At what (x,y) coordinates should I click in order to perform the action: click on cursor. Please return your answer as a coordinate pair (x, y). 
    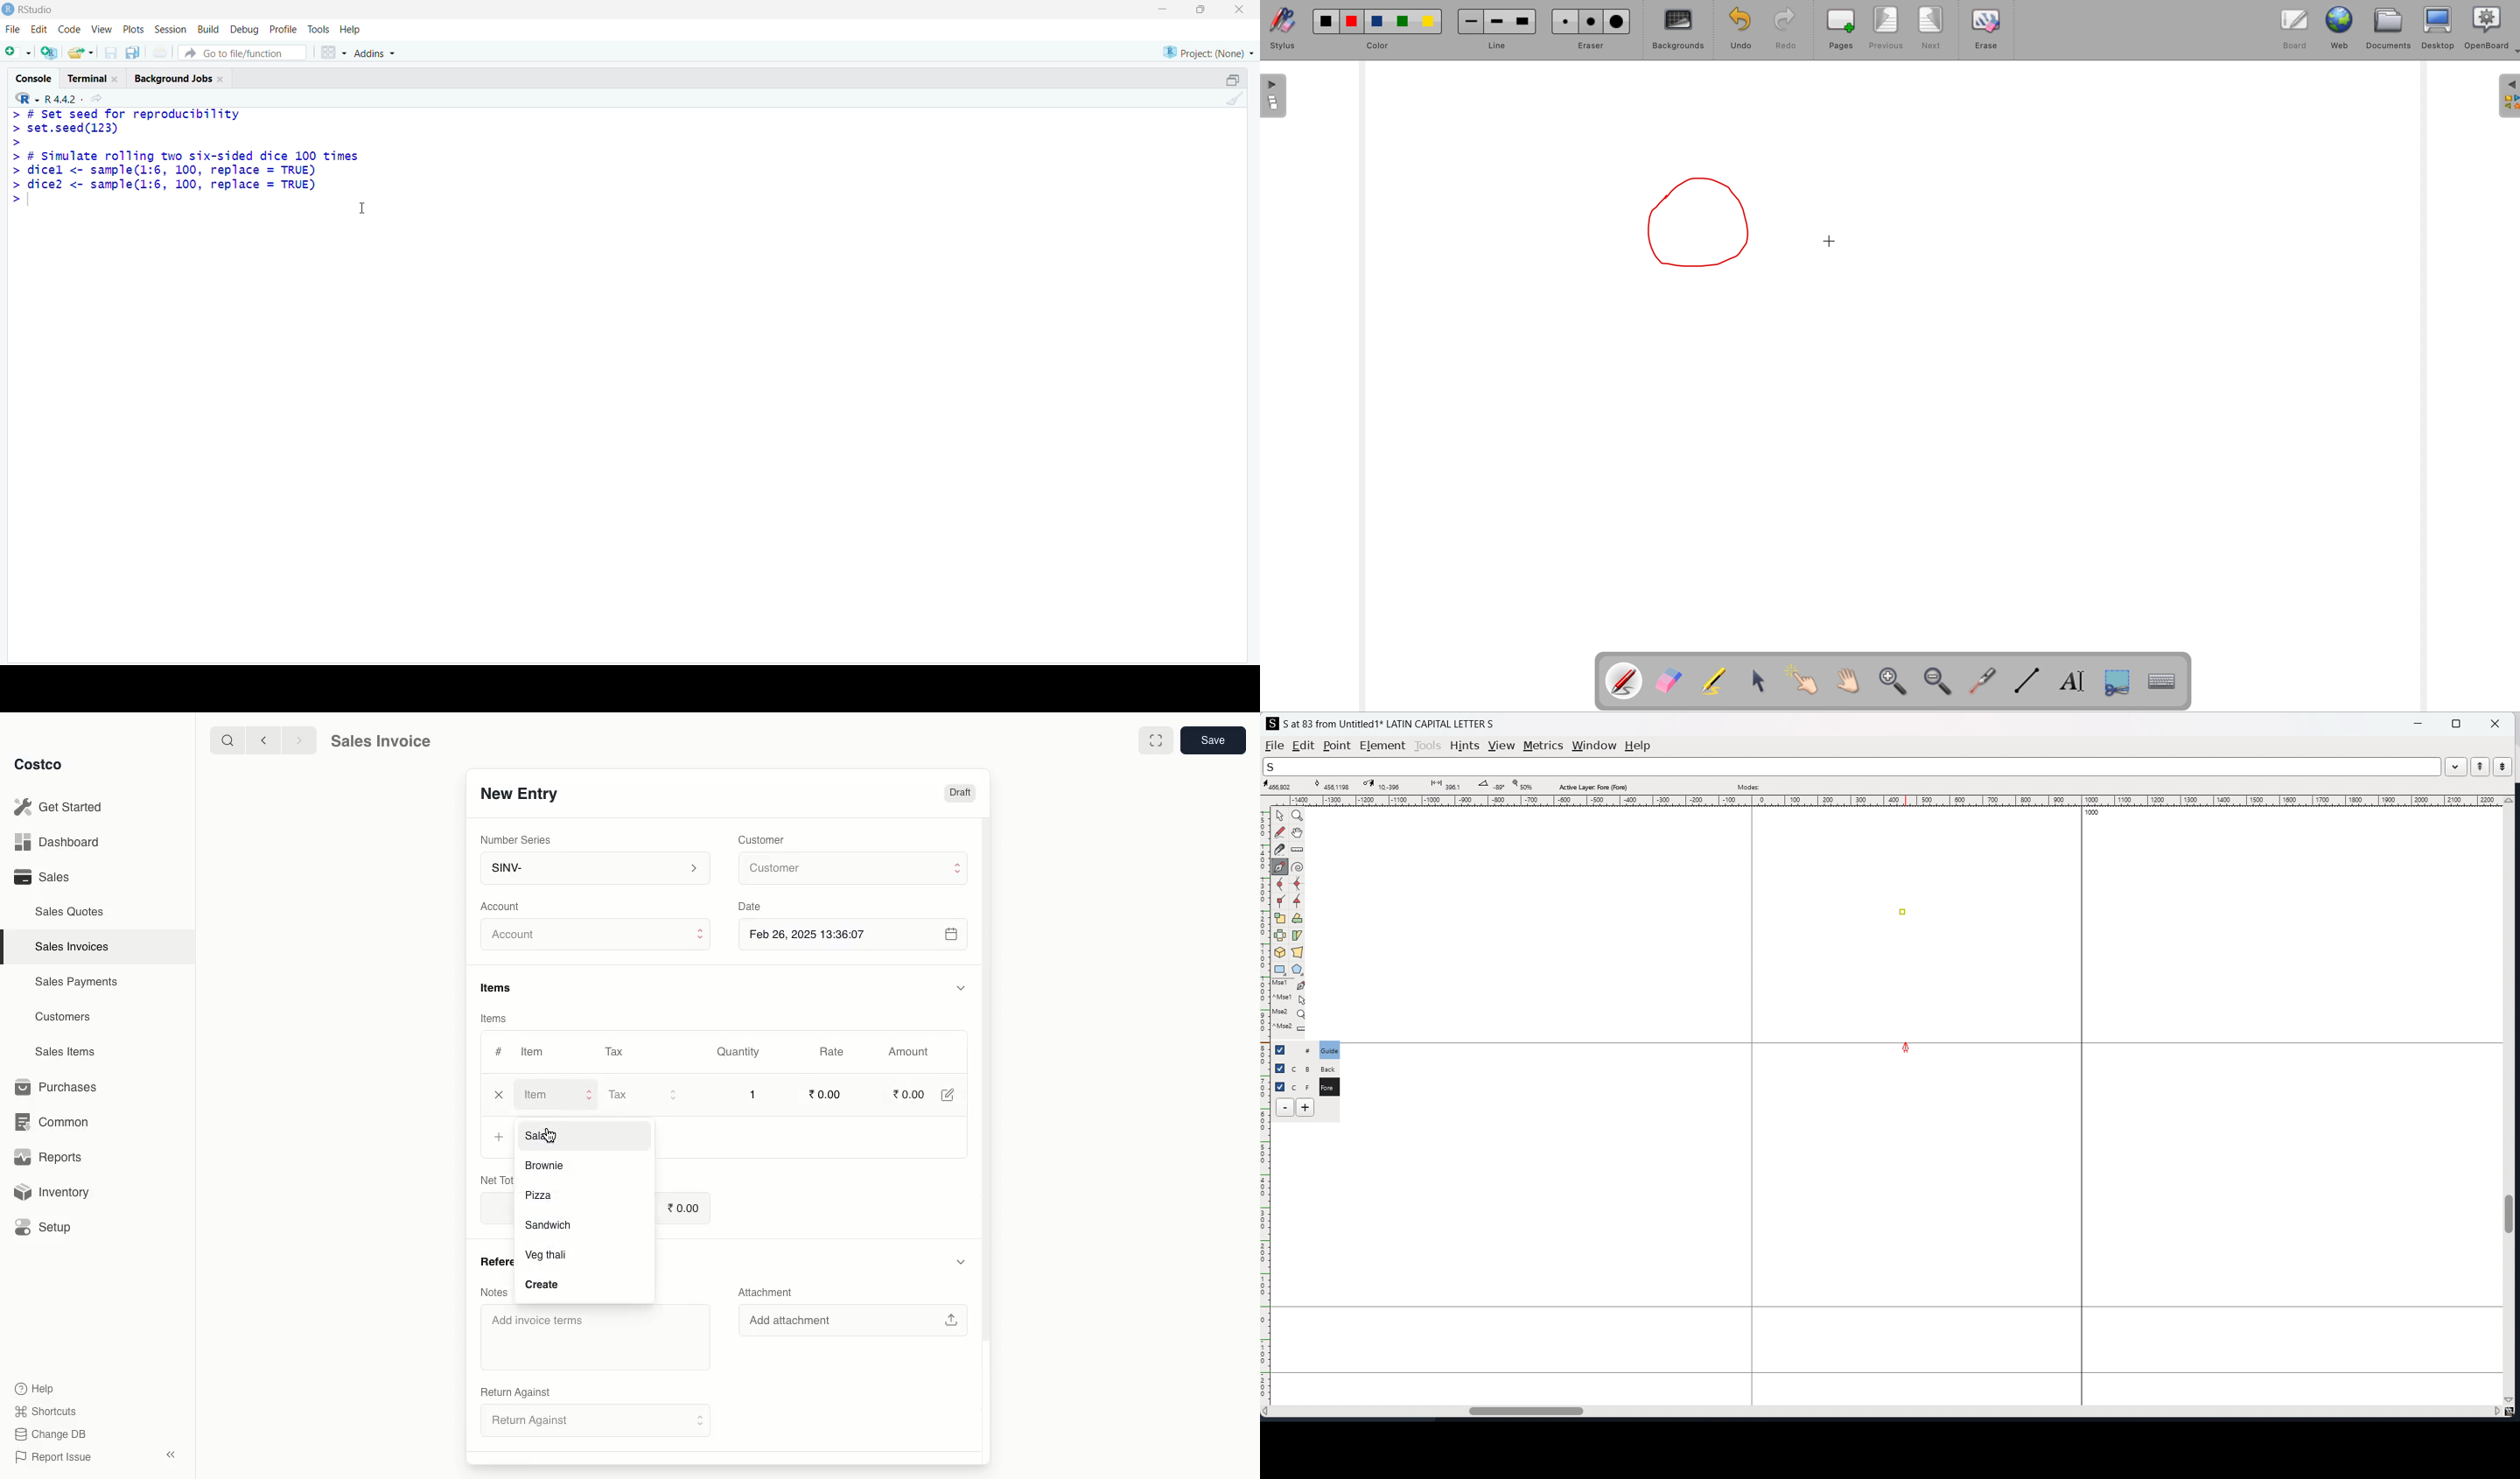
    Looking at the image, I should click on (362, 208).